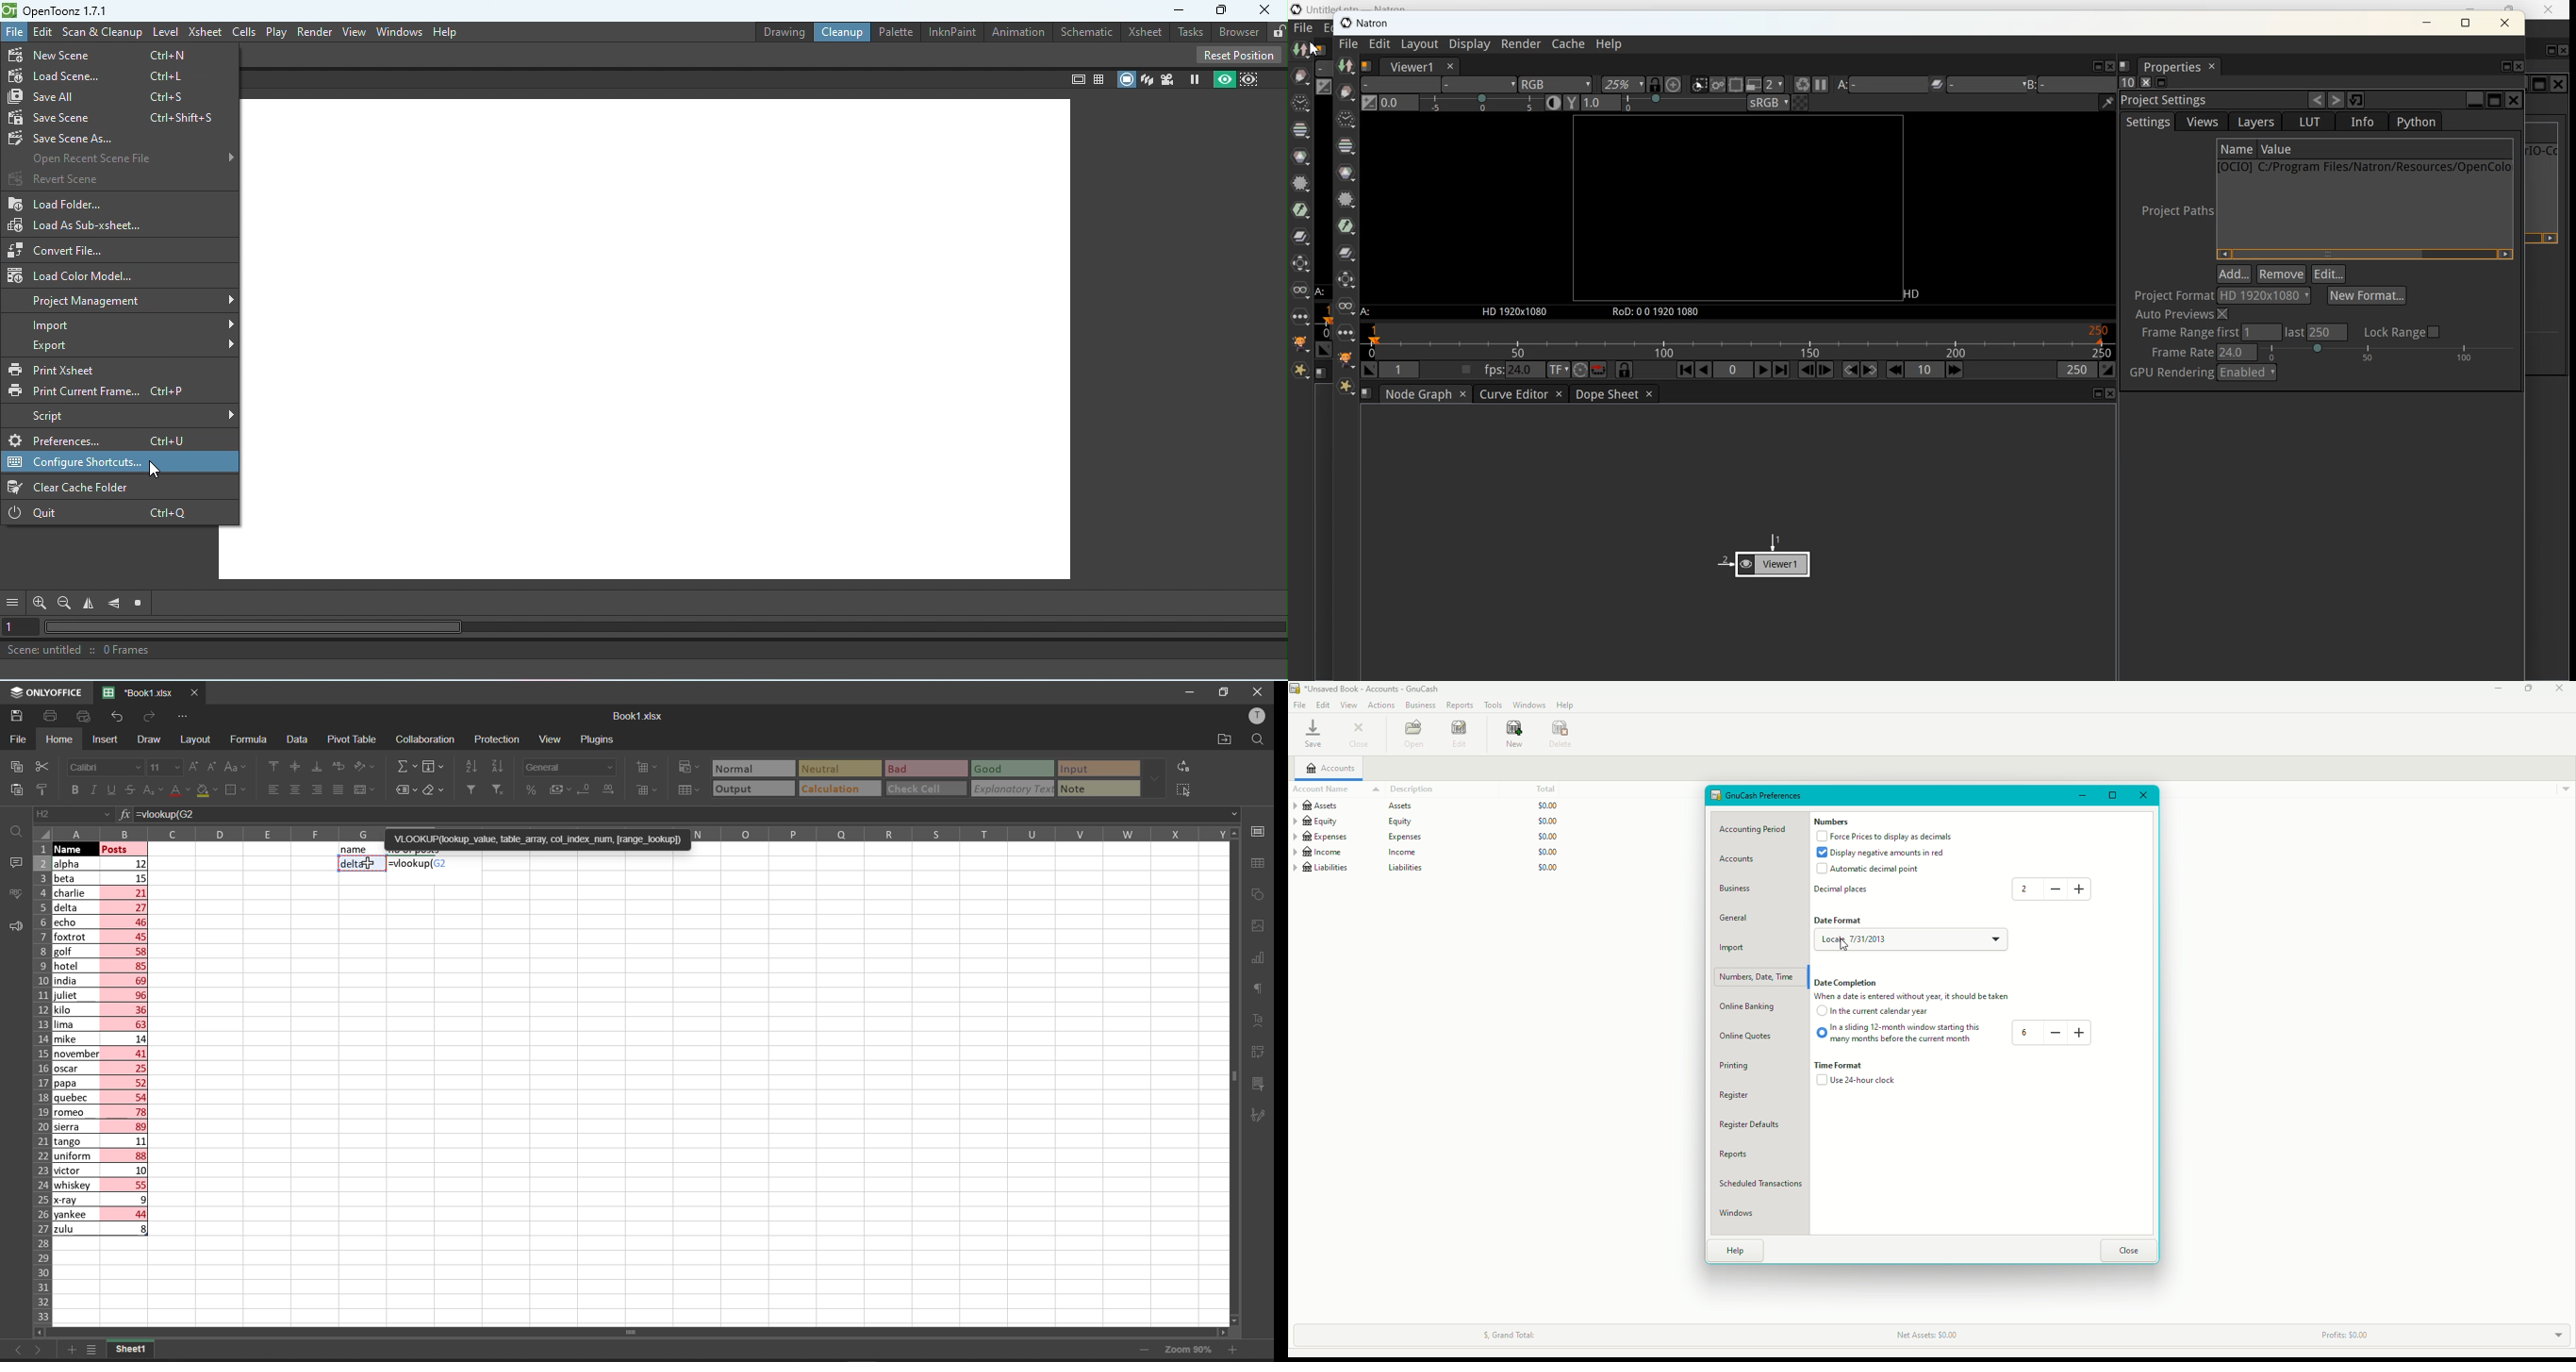 The height and width of the screenshot is (1372, 2576). What do you see at coordinates (74, 790) in the screenshot?
I see `bold` at bounding box center [74, 790].